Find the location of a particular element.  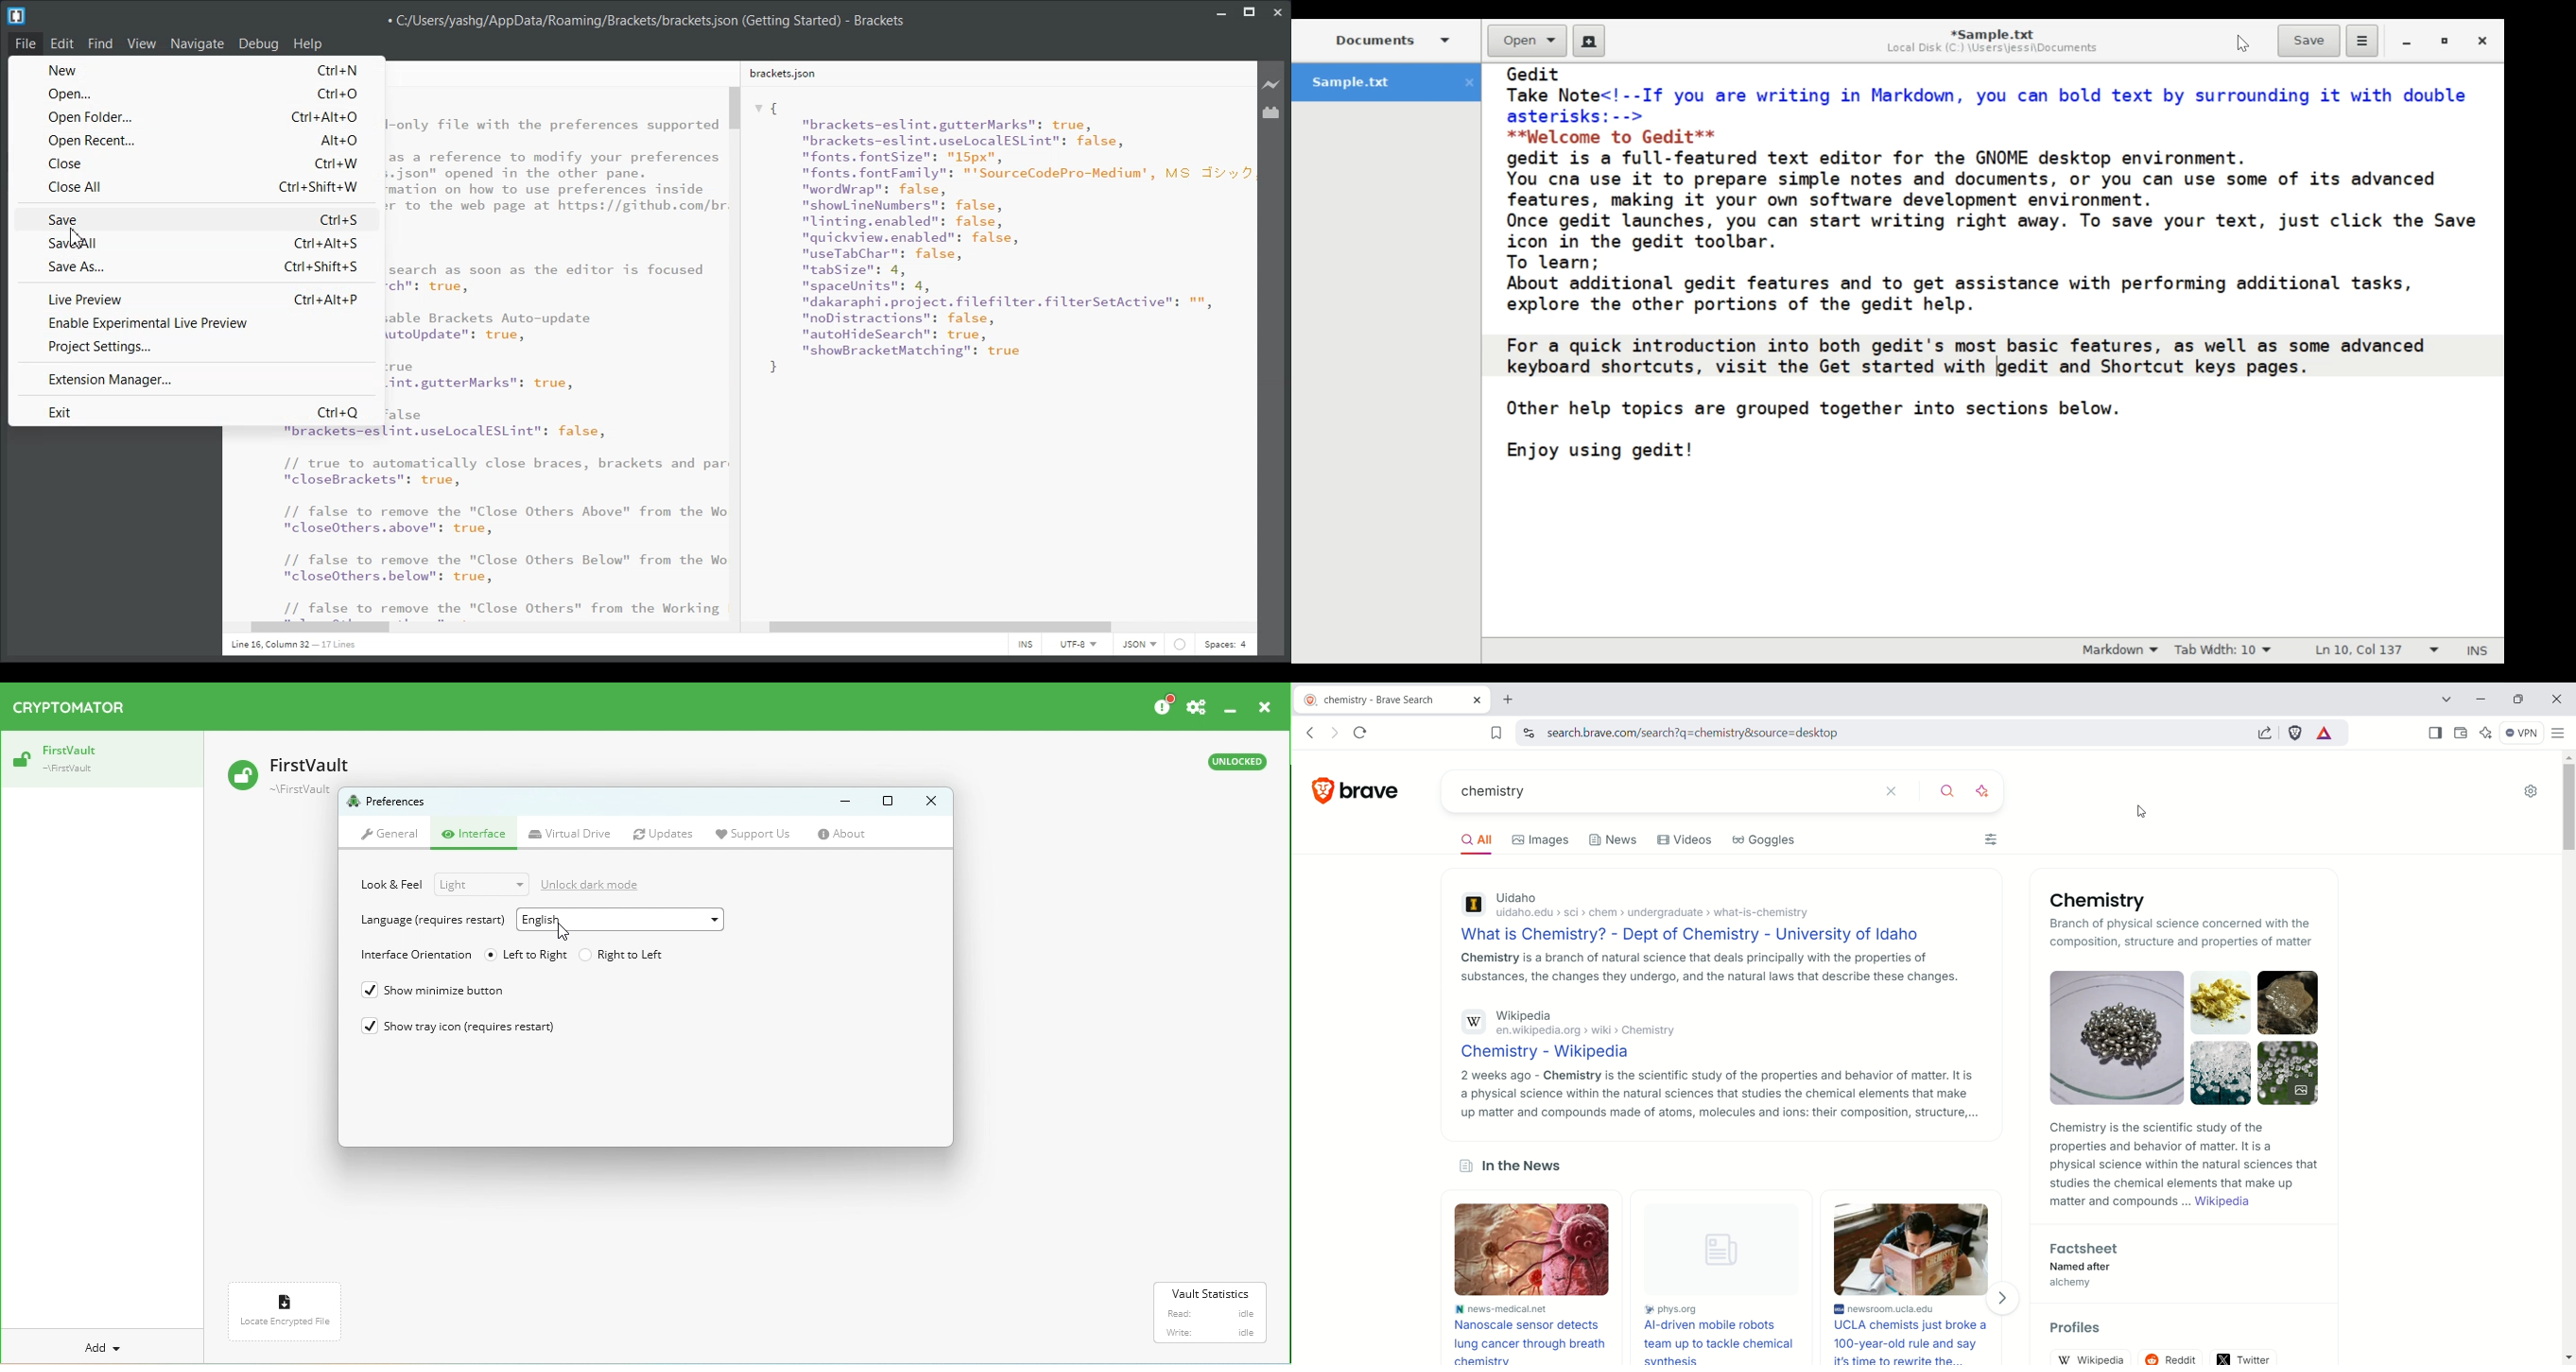

Open Recent...   Alt+O is located at coordinates (196, 140).